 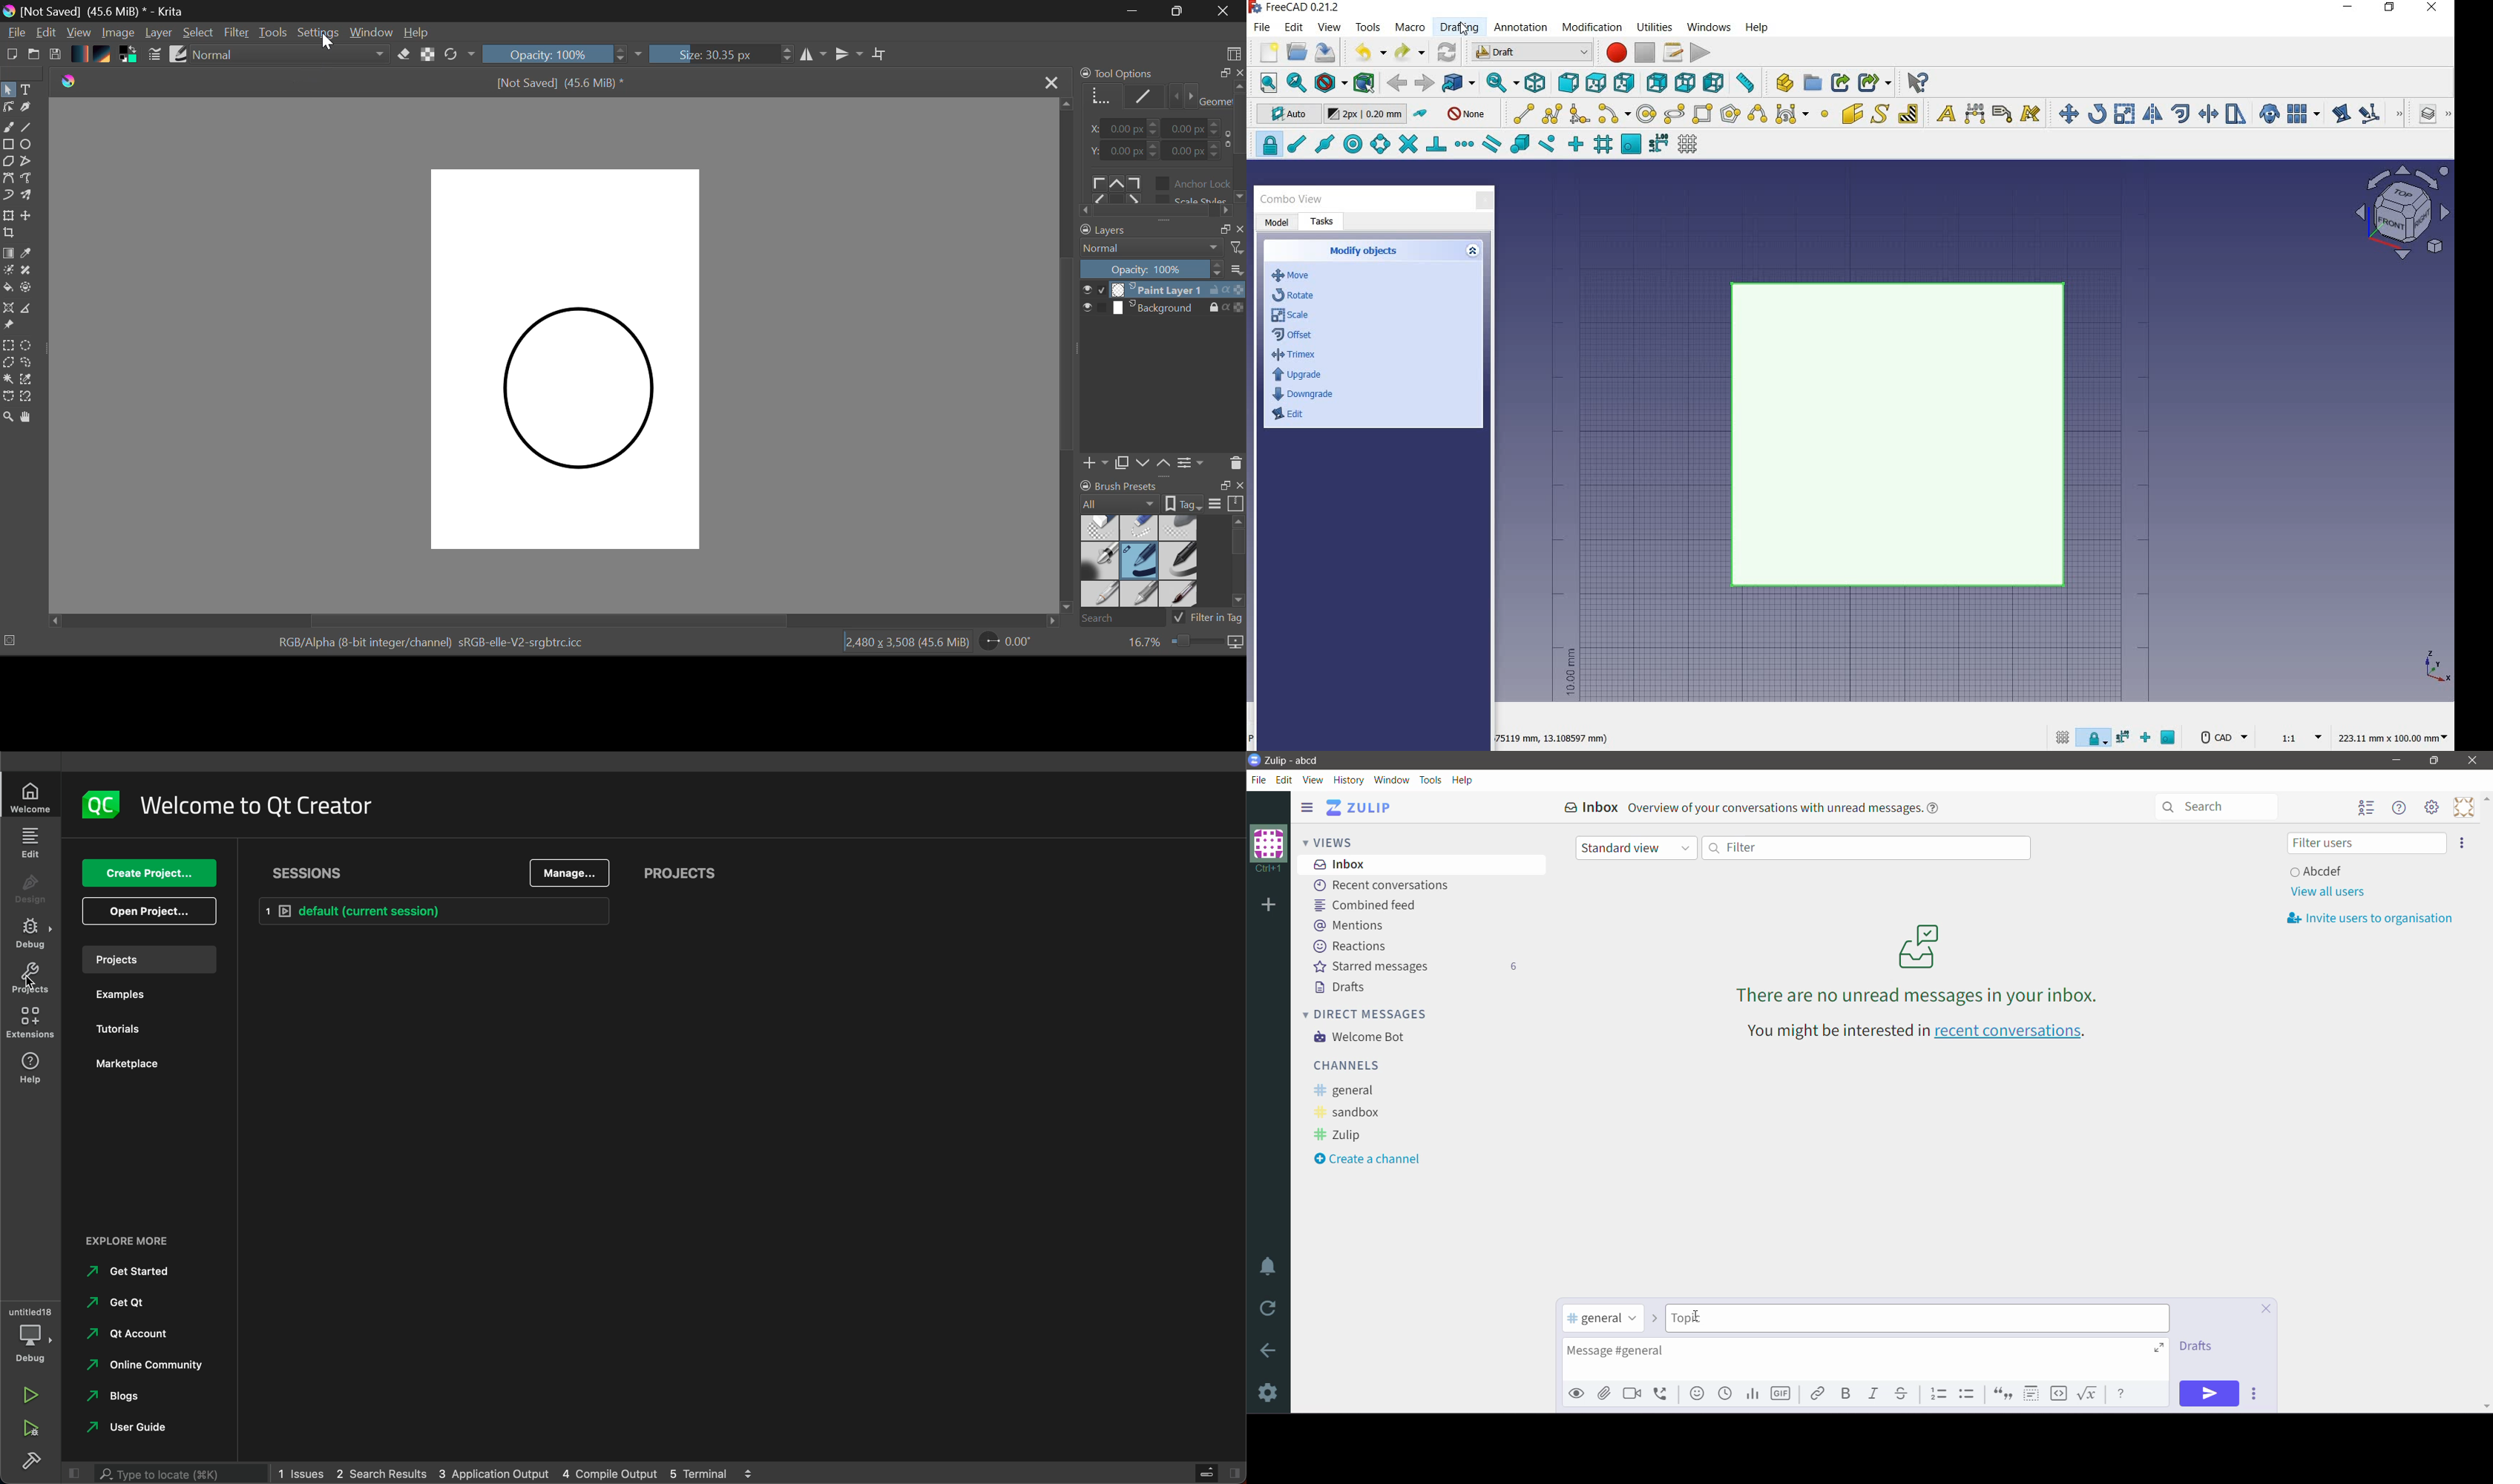 What do you see at coordinates (754, 1472) in the screenshot?
I see `logs` at bounding box center [754, 1472].